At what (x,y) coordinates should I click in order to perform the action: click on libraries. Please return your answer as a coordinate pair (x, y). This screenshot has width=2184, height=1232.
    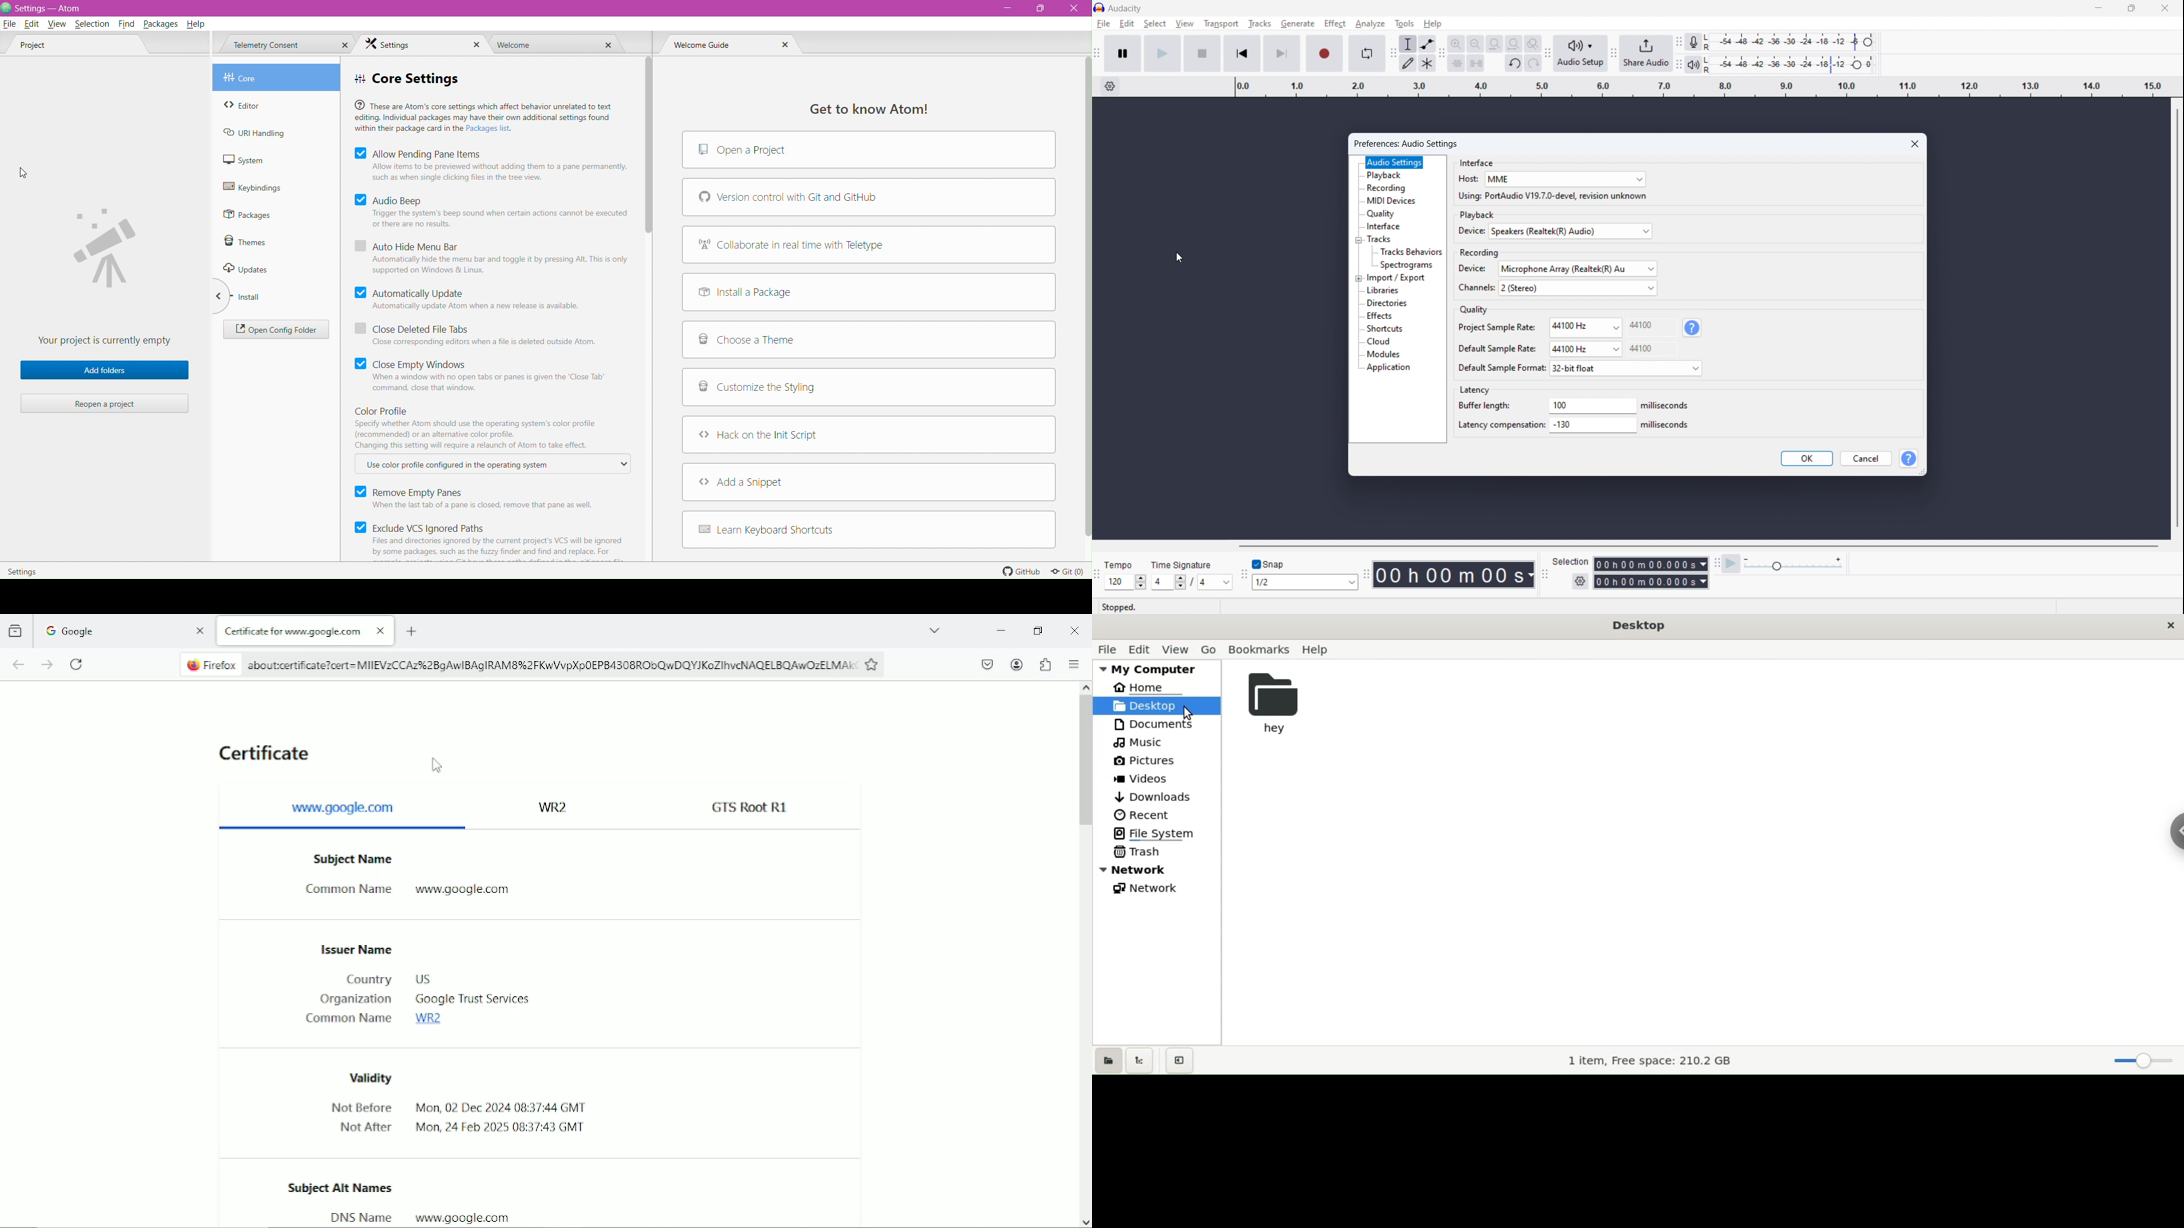
    Looking at the image, I should click on (1384, 291).